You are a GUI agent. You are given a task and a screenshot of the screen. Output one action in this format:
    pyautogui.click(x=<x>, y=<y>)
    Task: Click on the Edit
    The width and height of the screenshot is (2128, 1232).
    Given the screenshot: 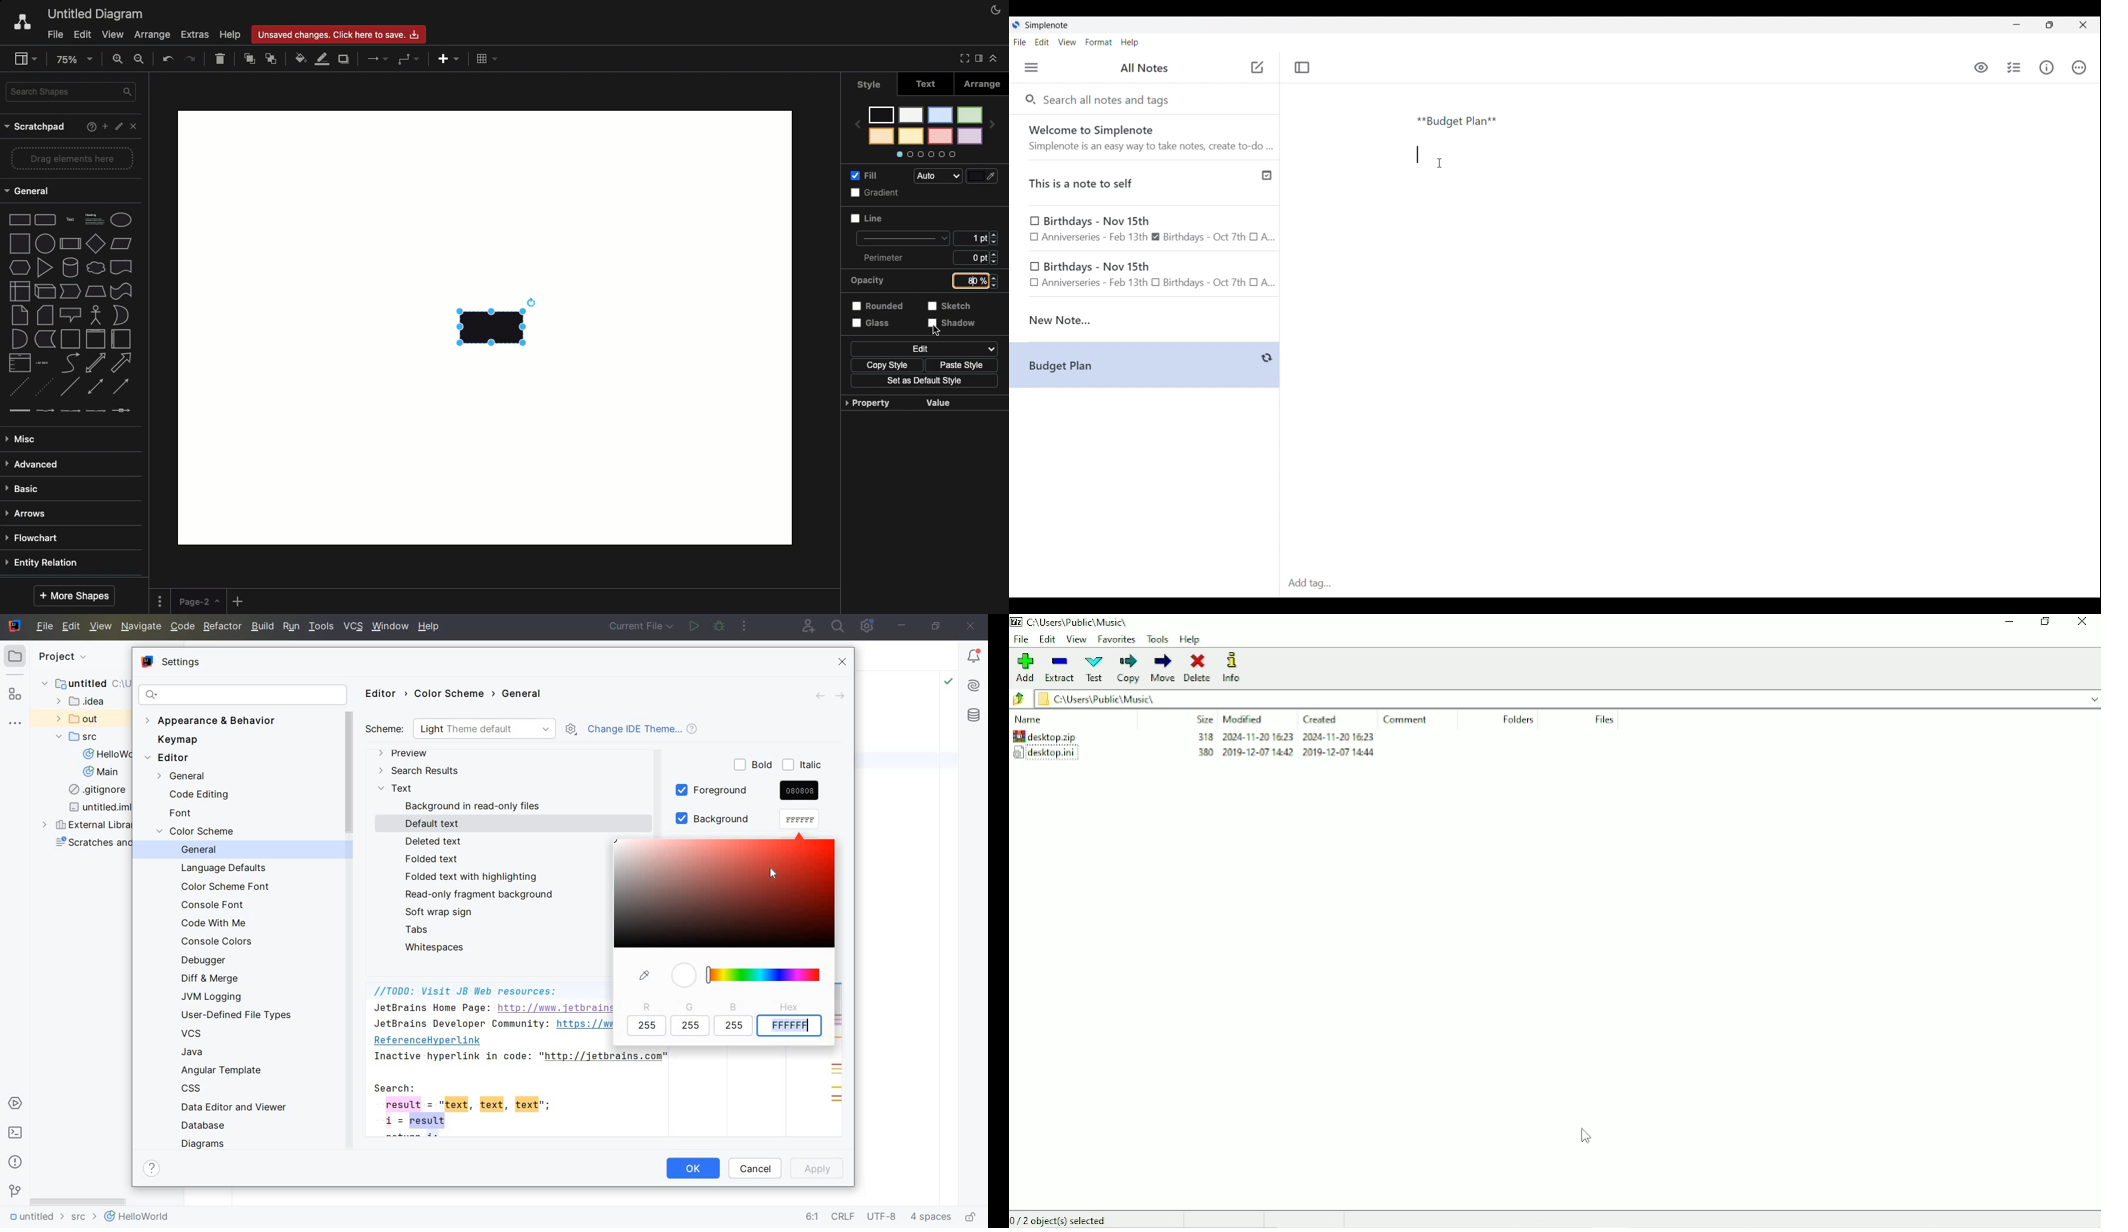 What is the action you would take?
    pyautogui.click(x=926, y=348)
    